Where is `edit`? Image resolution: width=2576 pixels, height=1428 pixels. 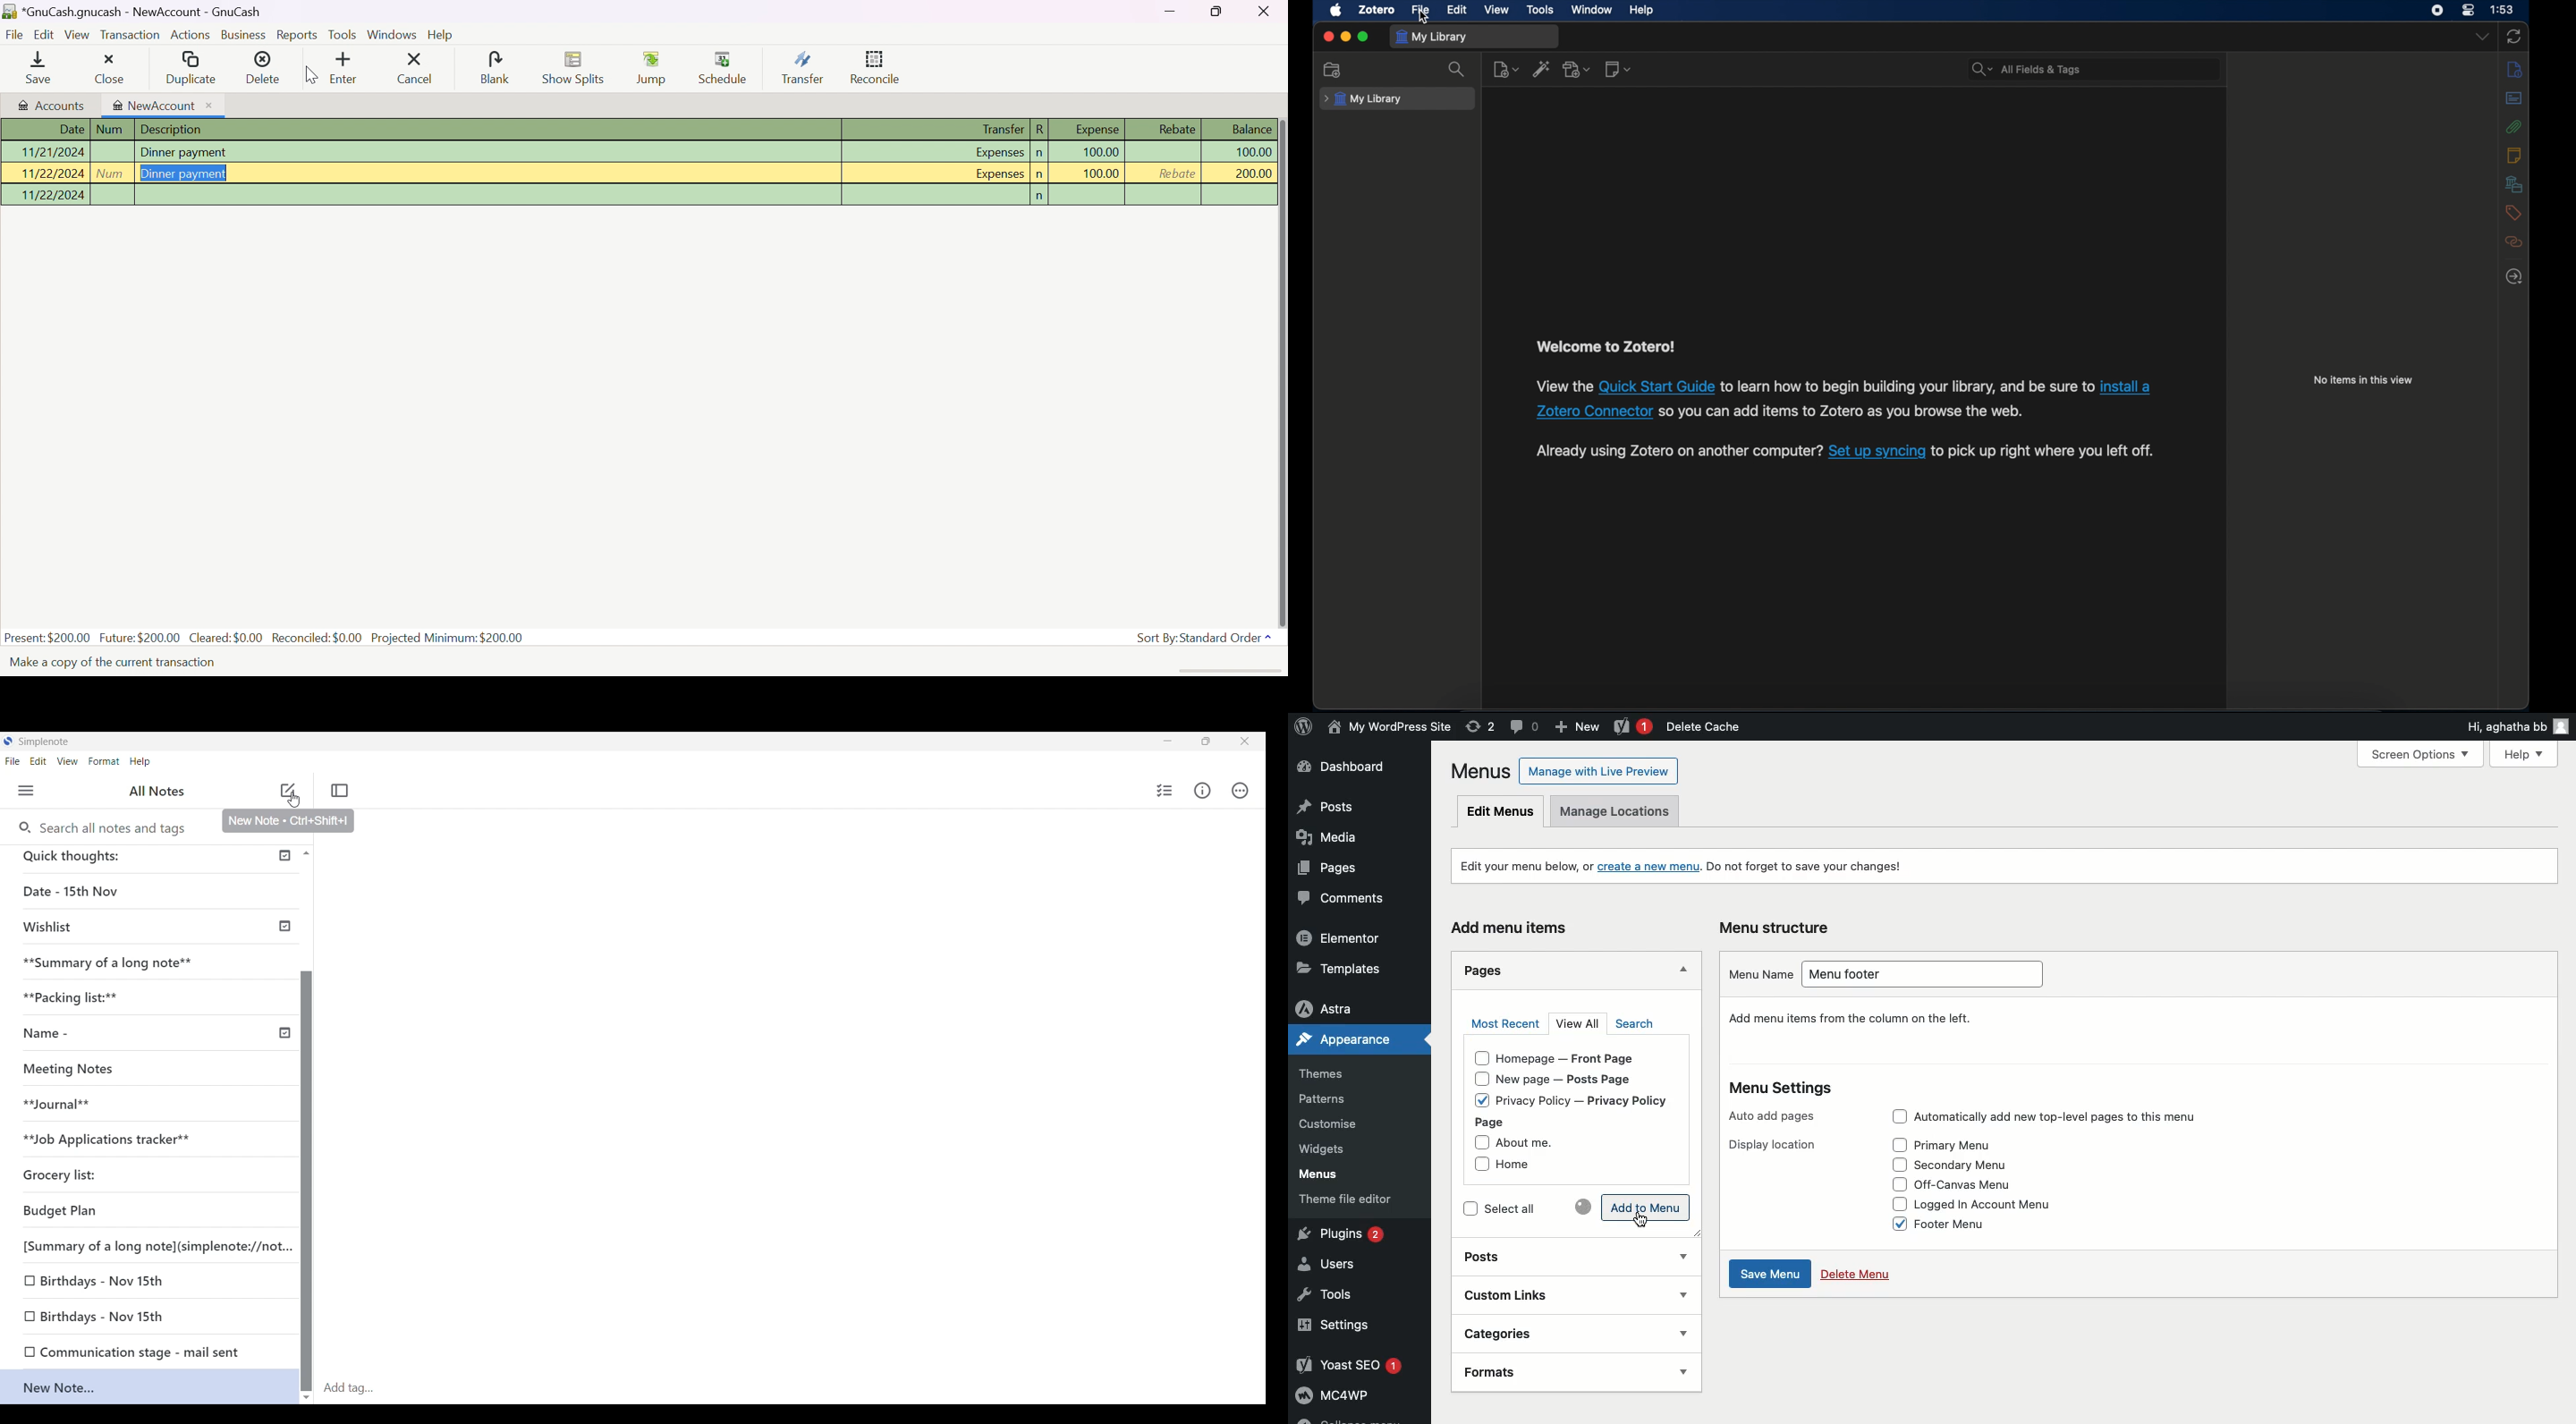
edit is located at coordinates (1457, 10).